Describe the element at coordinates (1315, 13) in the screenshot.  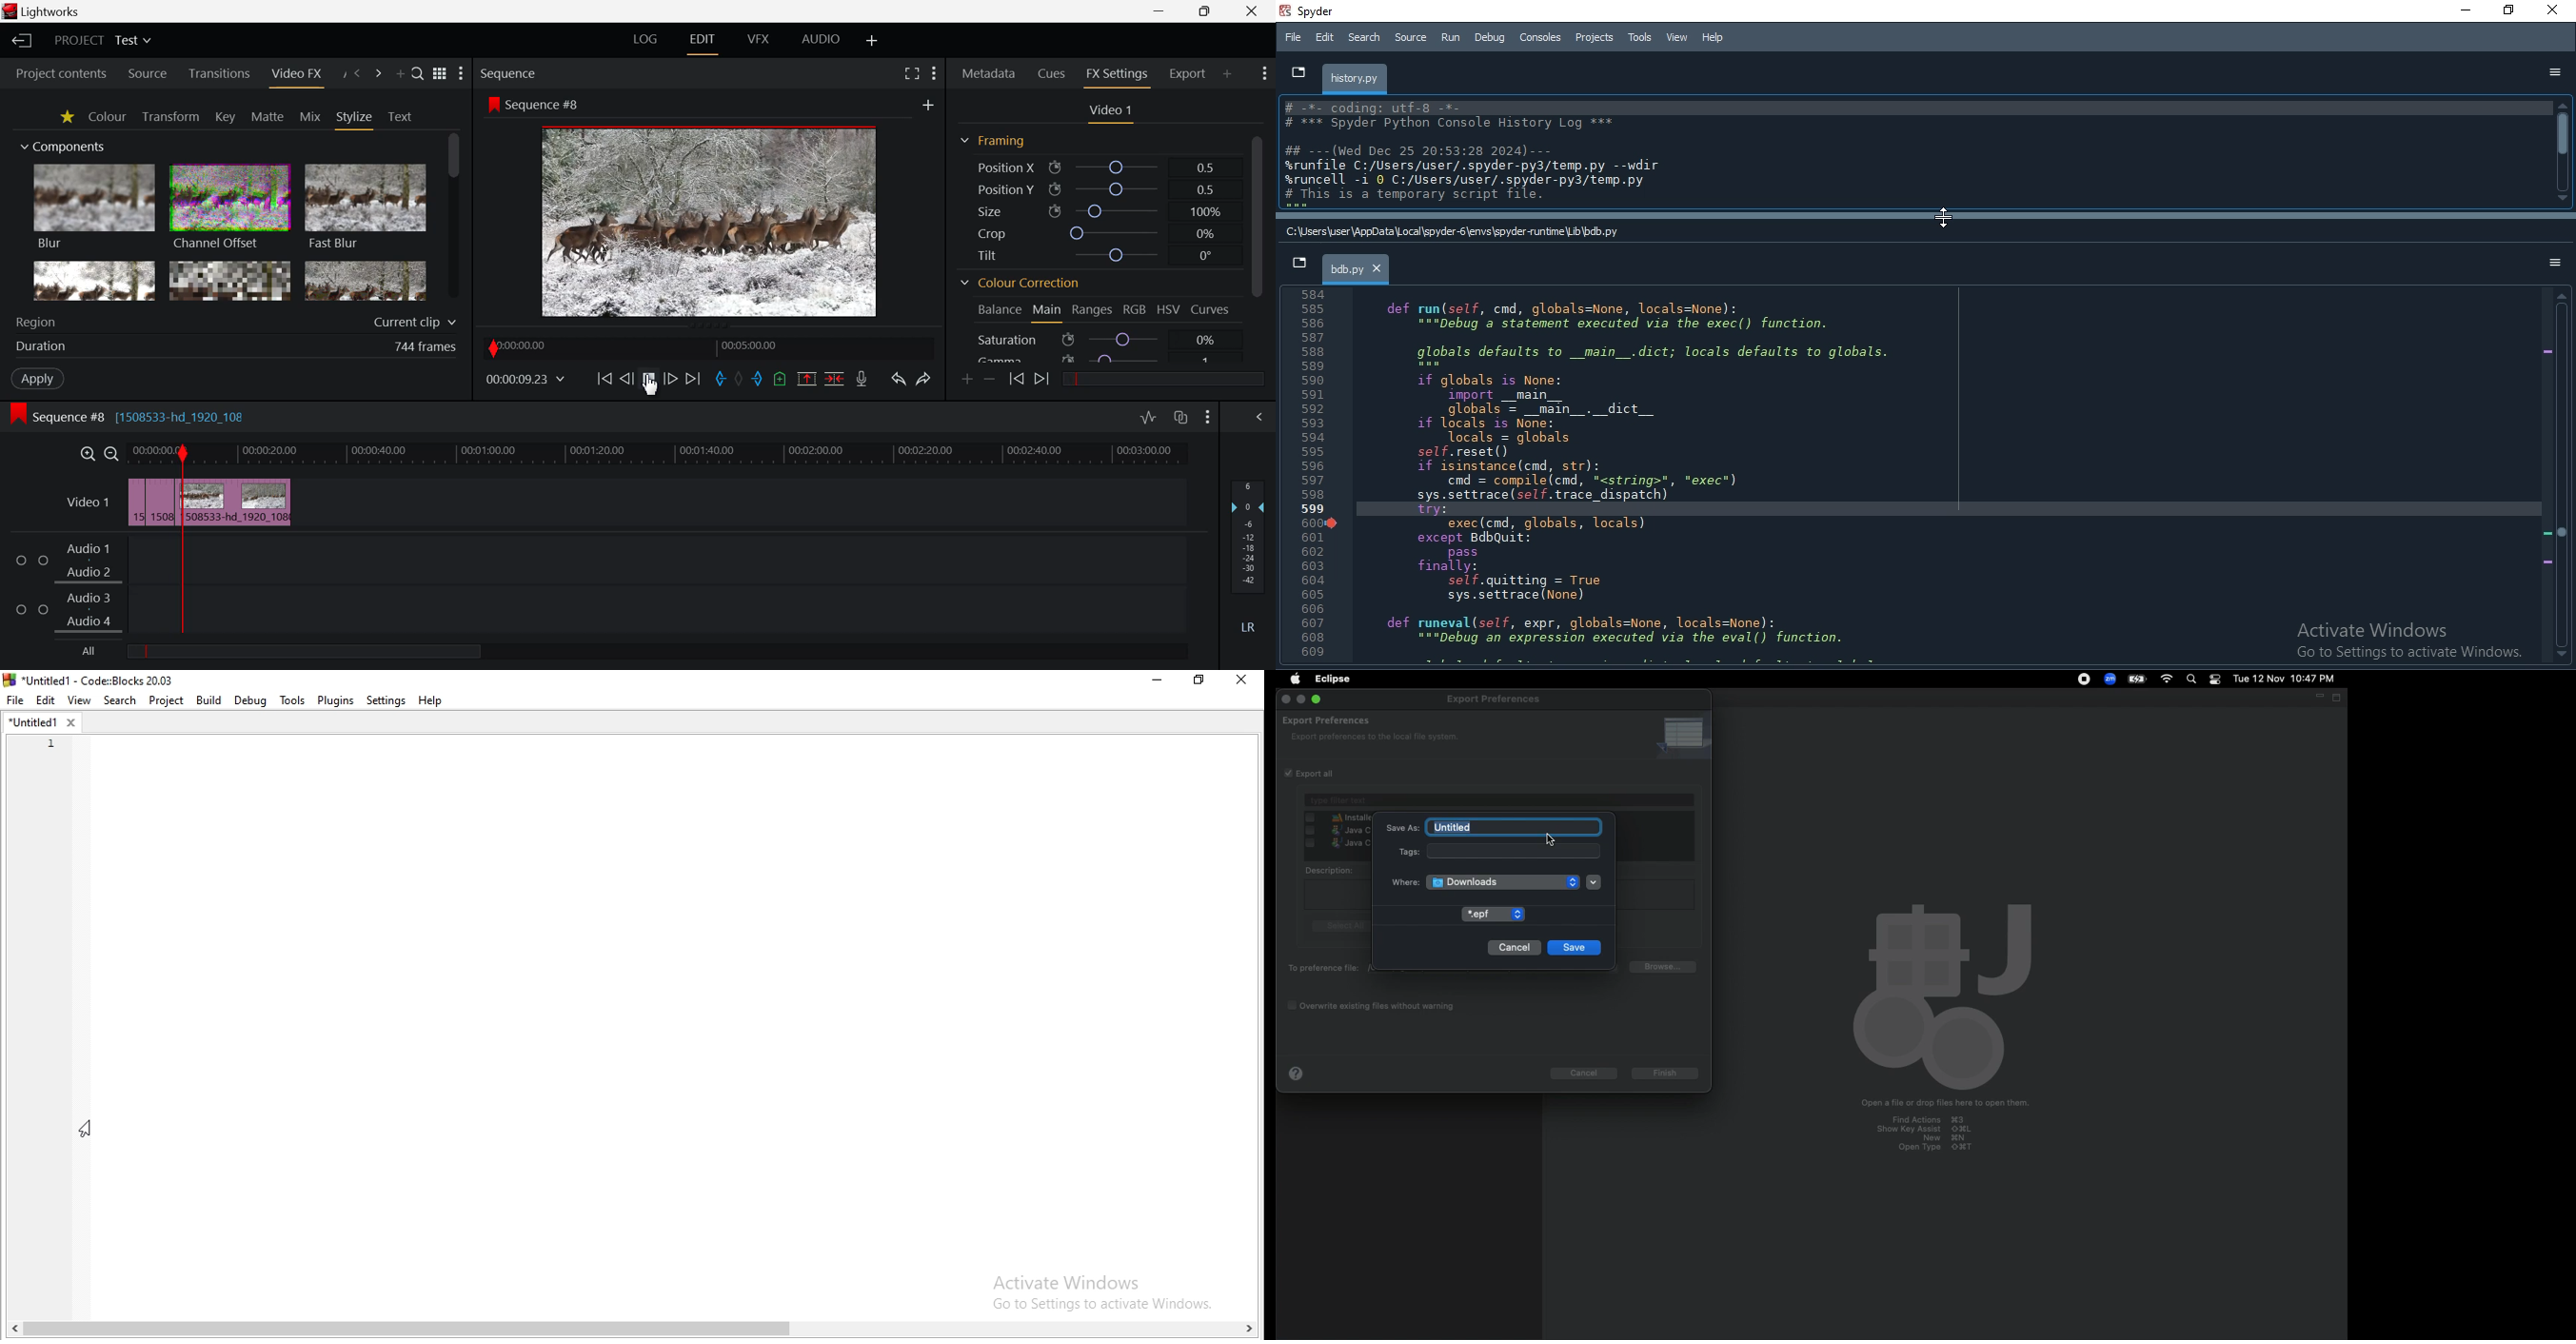
I see `spyder ` at that location.